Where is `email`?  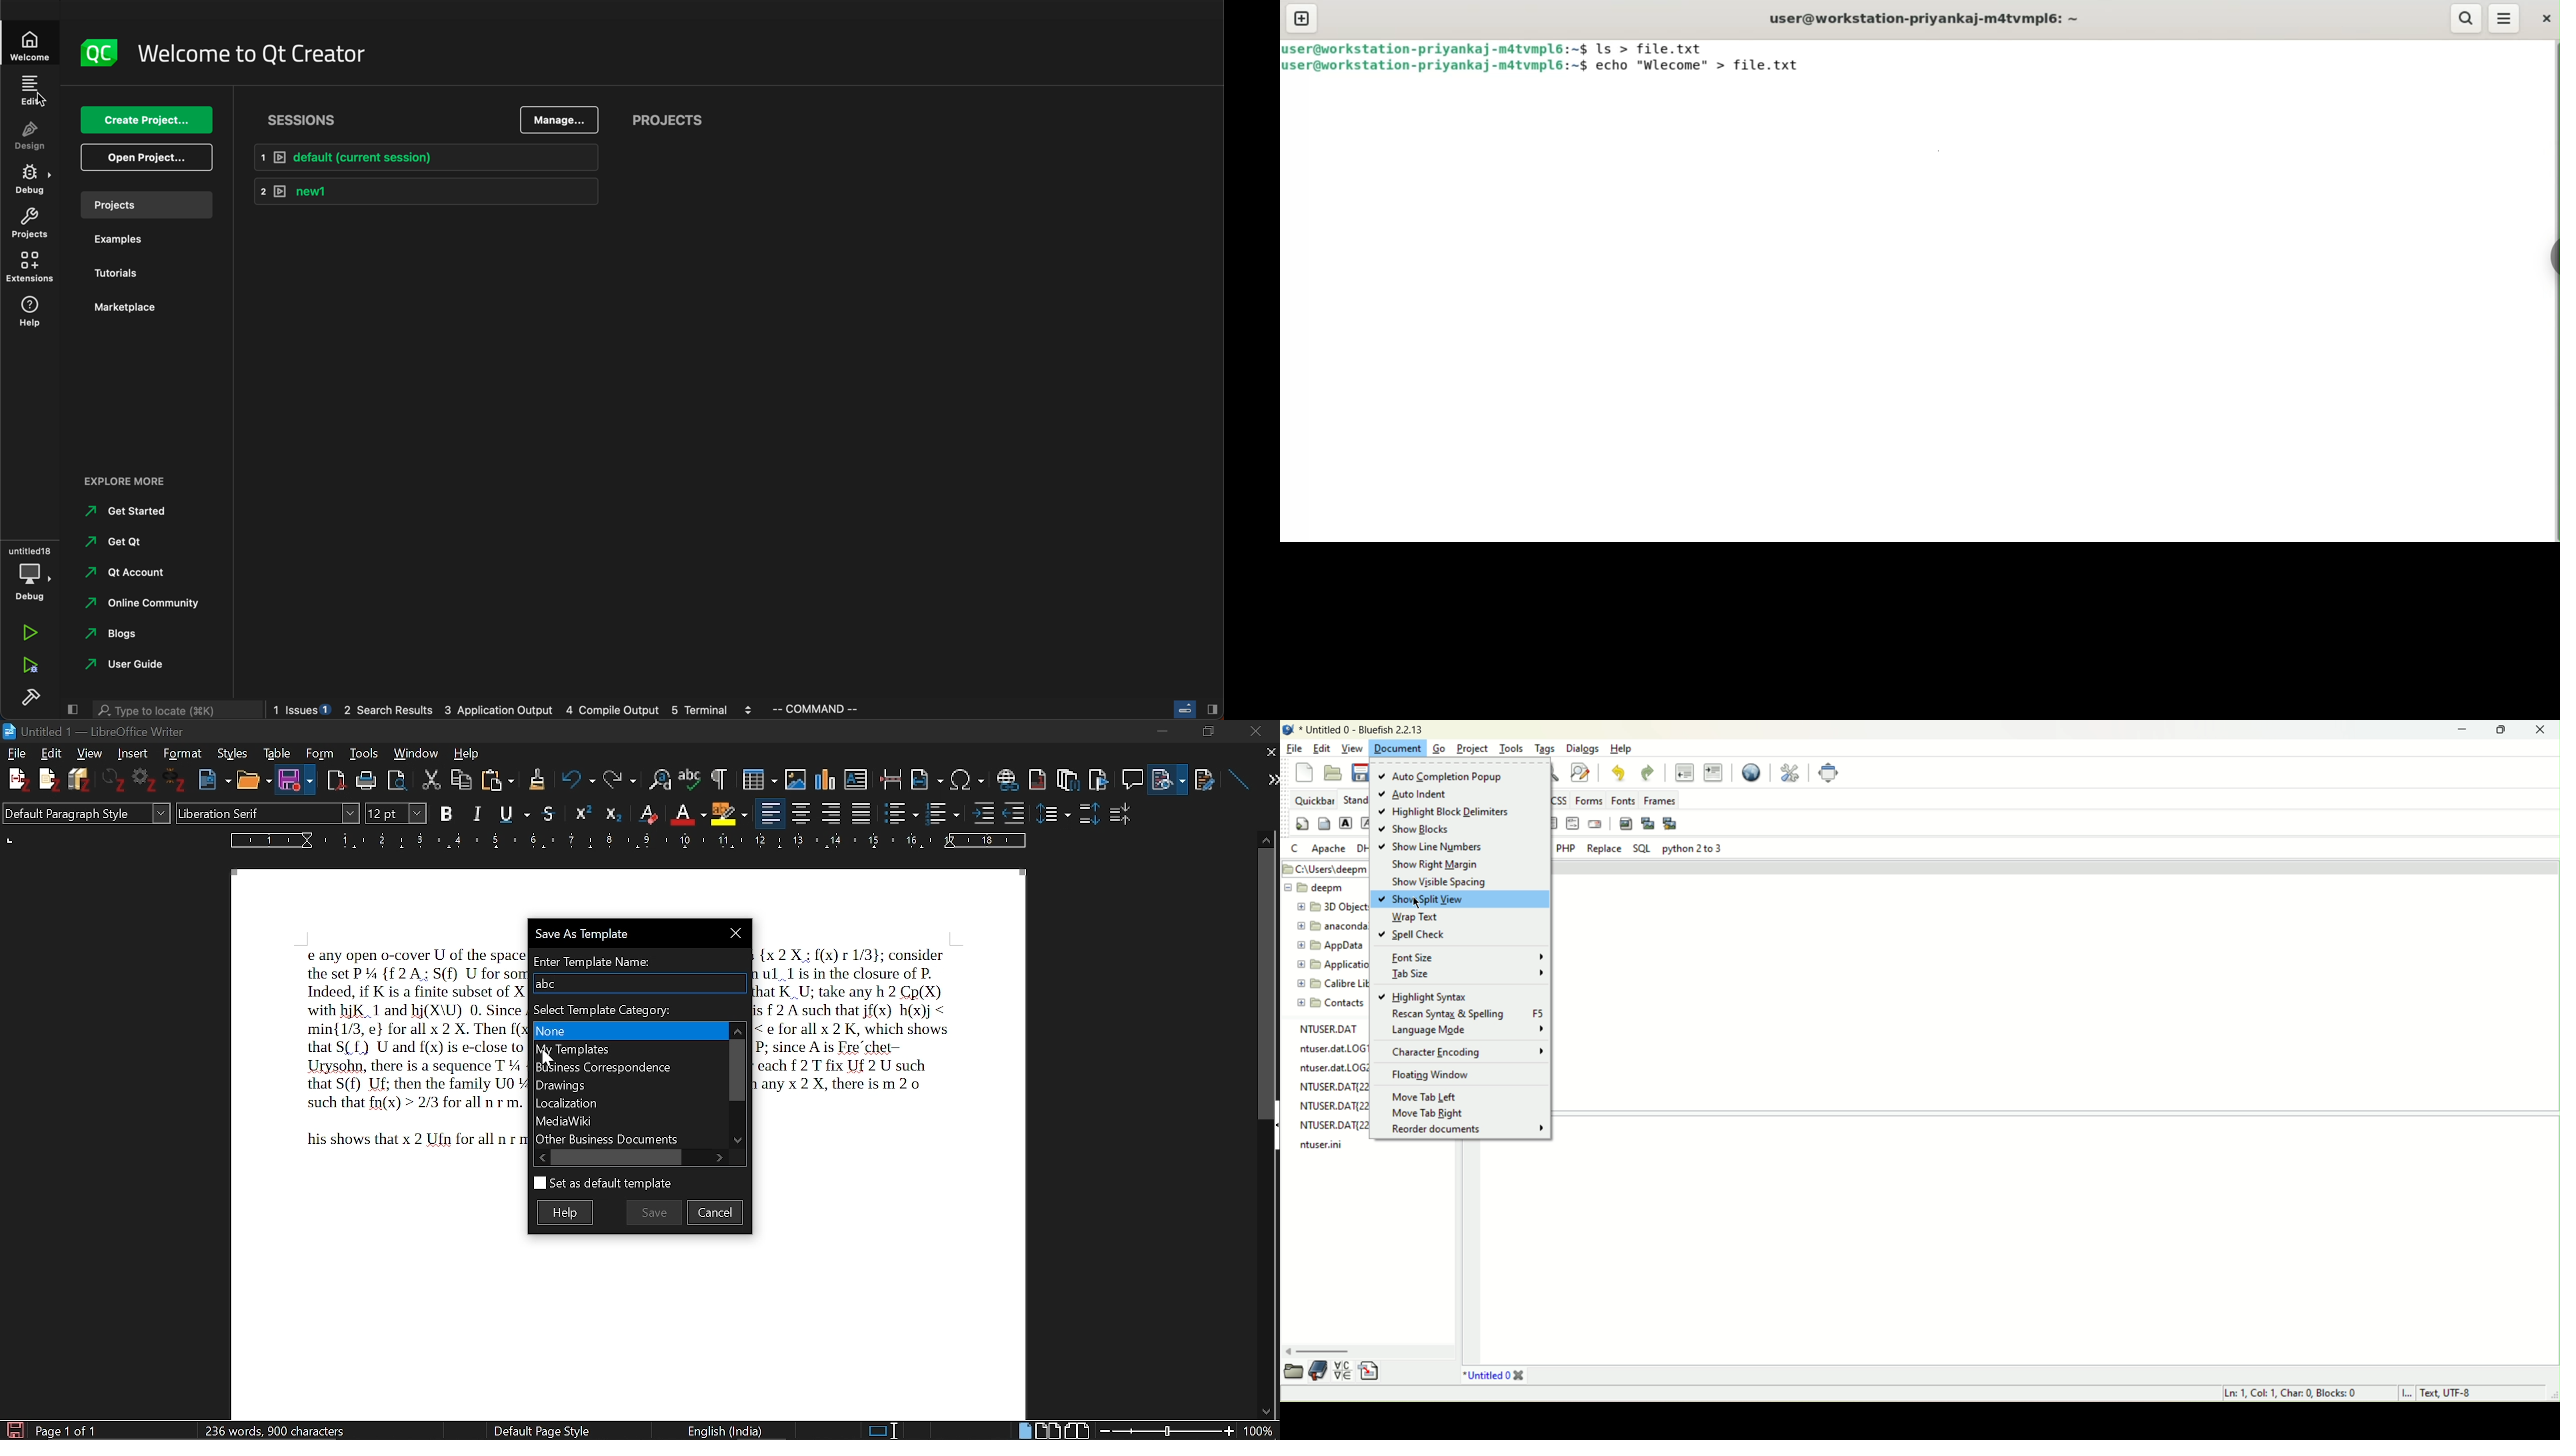
email is located at coordinates (1597, 824).